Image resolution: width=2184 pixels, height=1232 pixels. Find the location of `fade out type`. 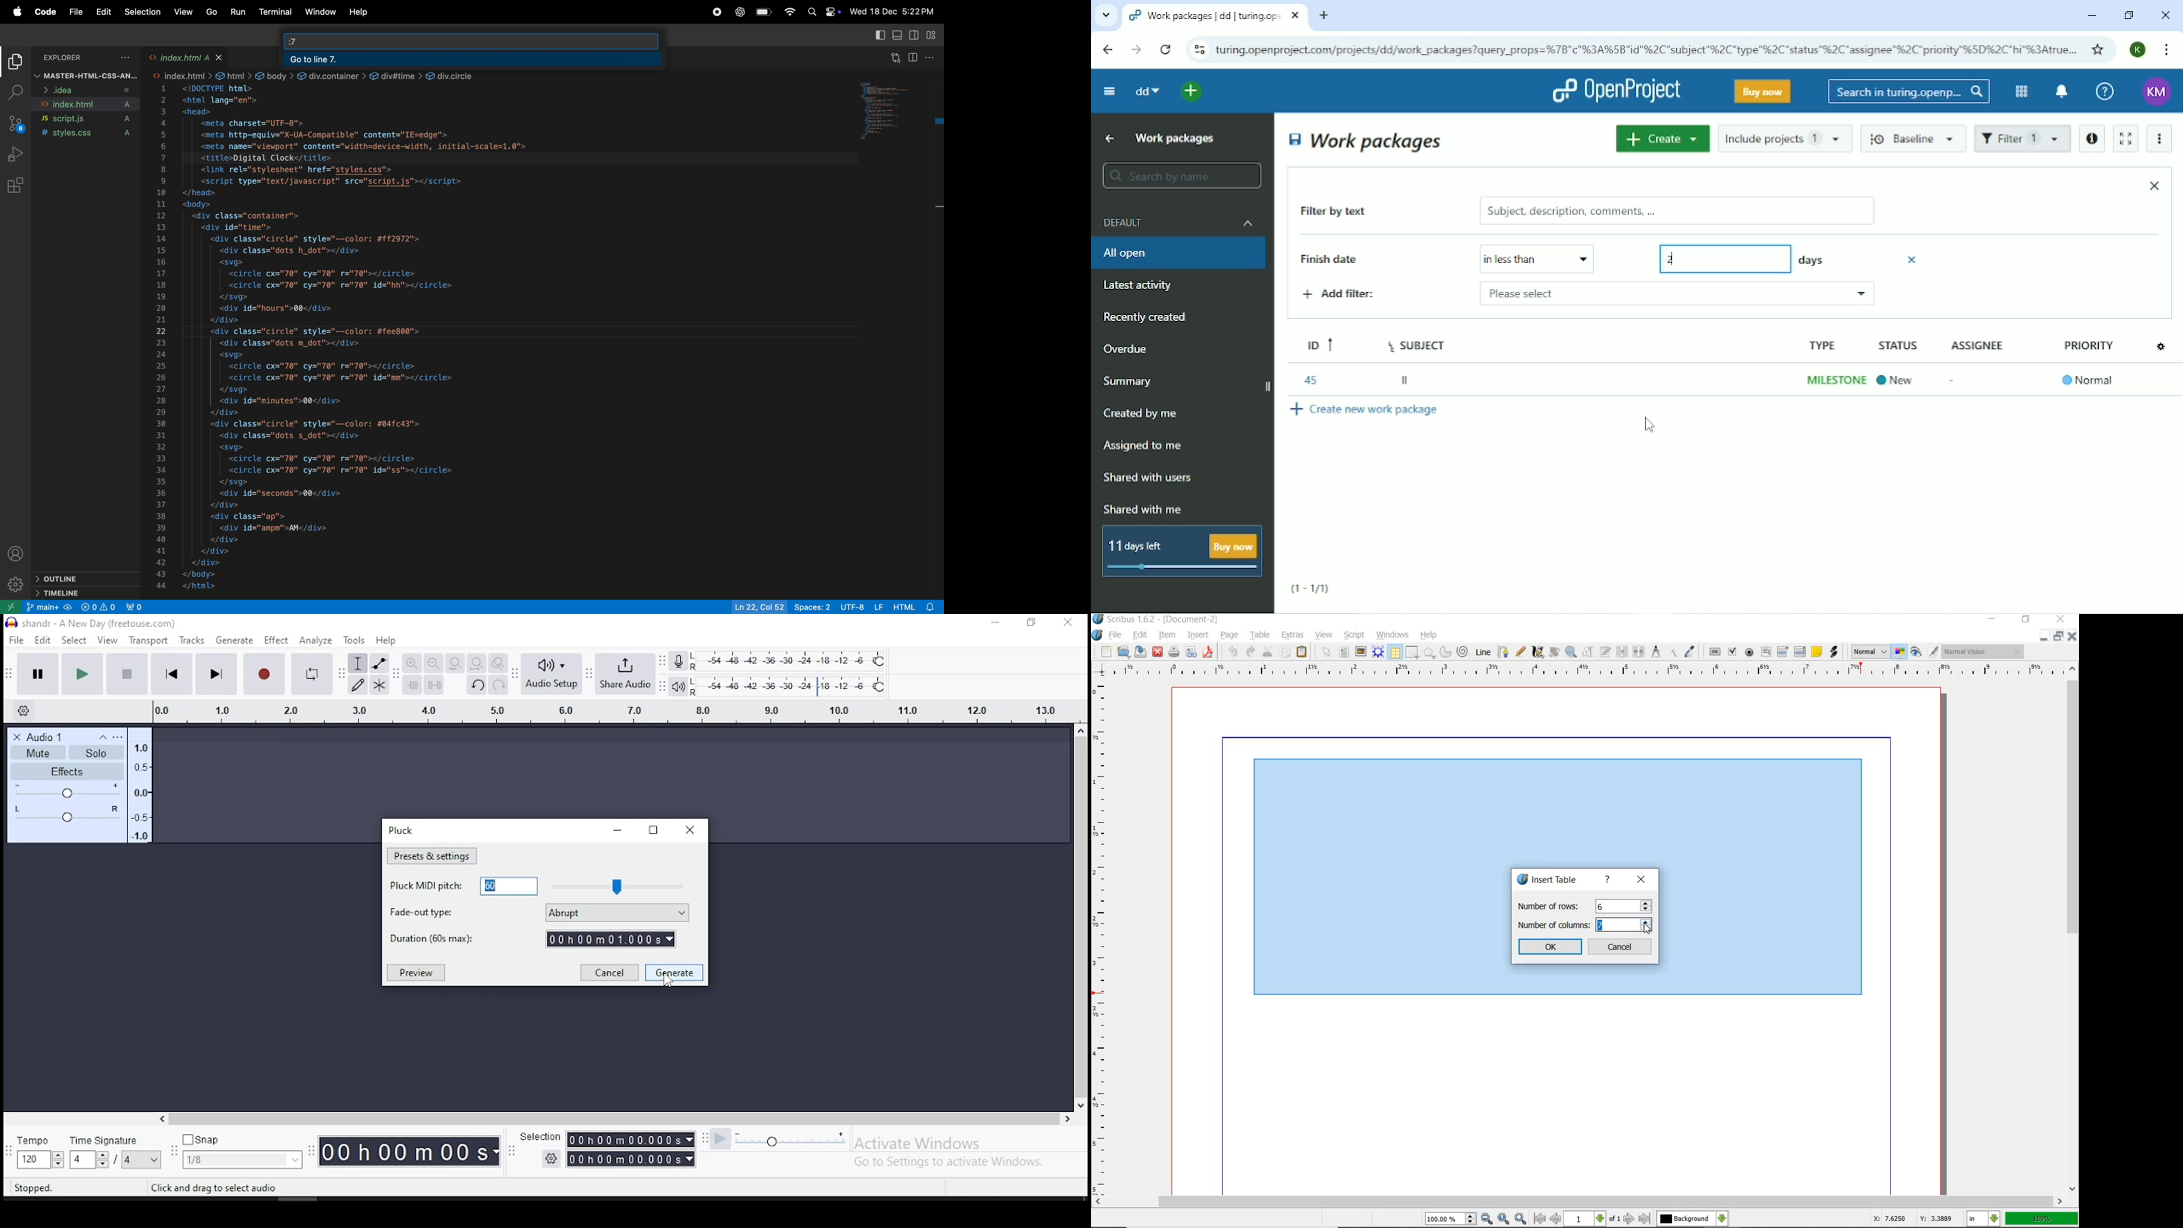

fade out type is located at coordinates (538, 912).